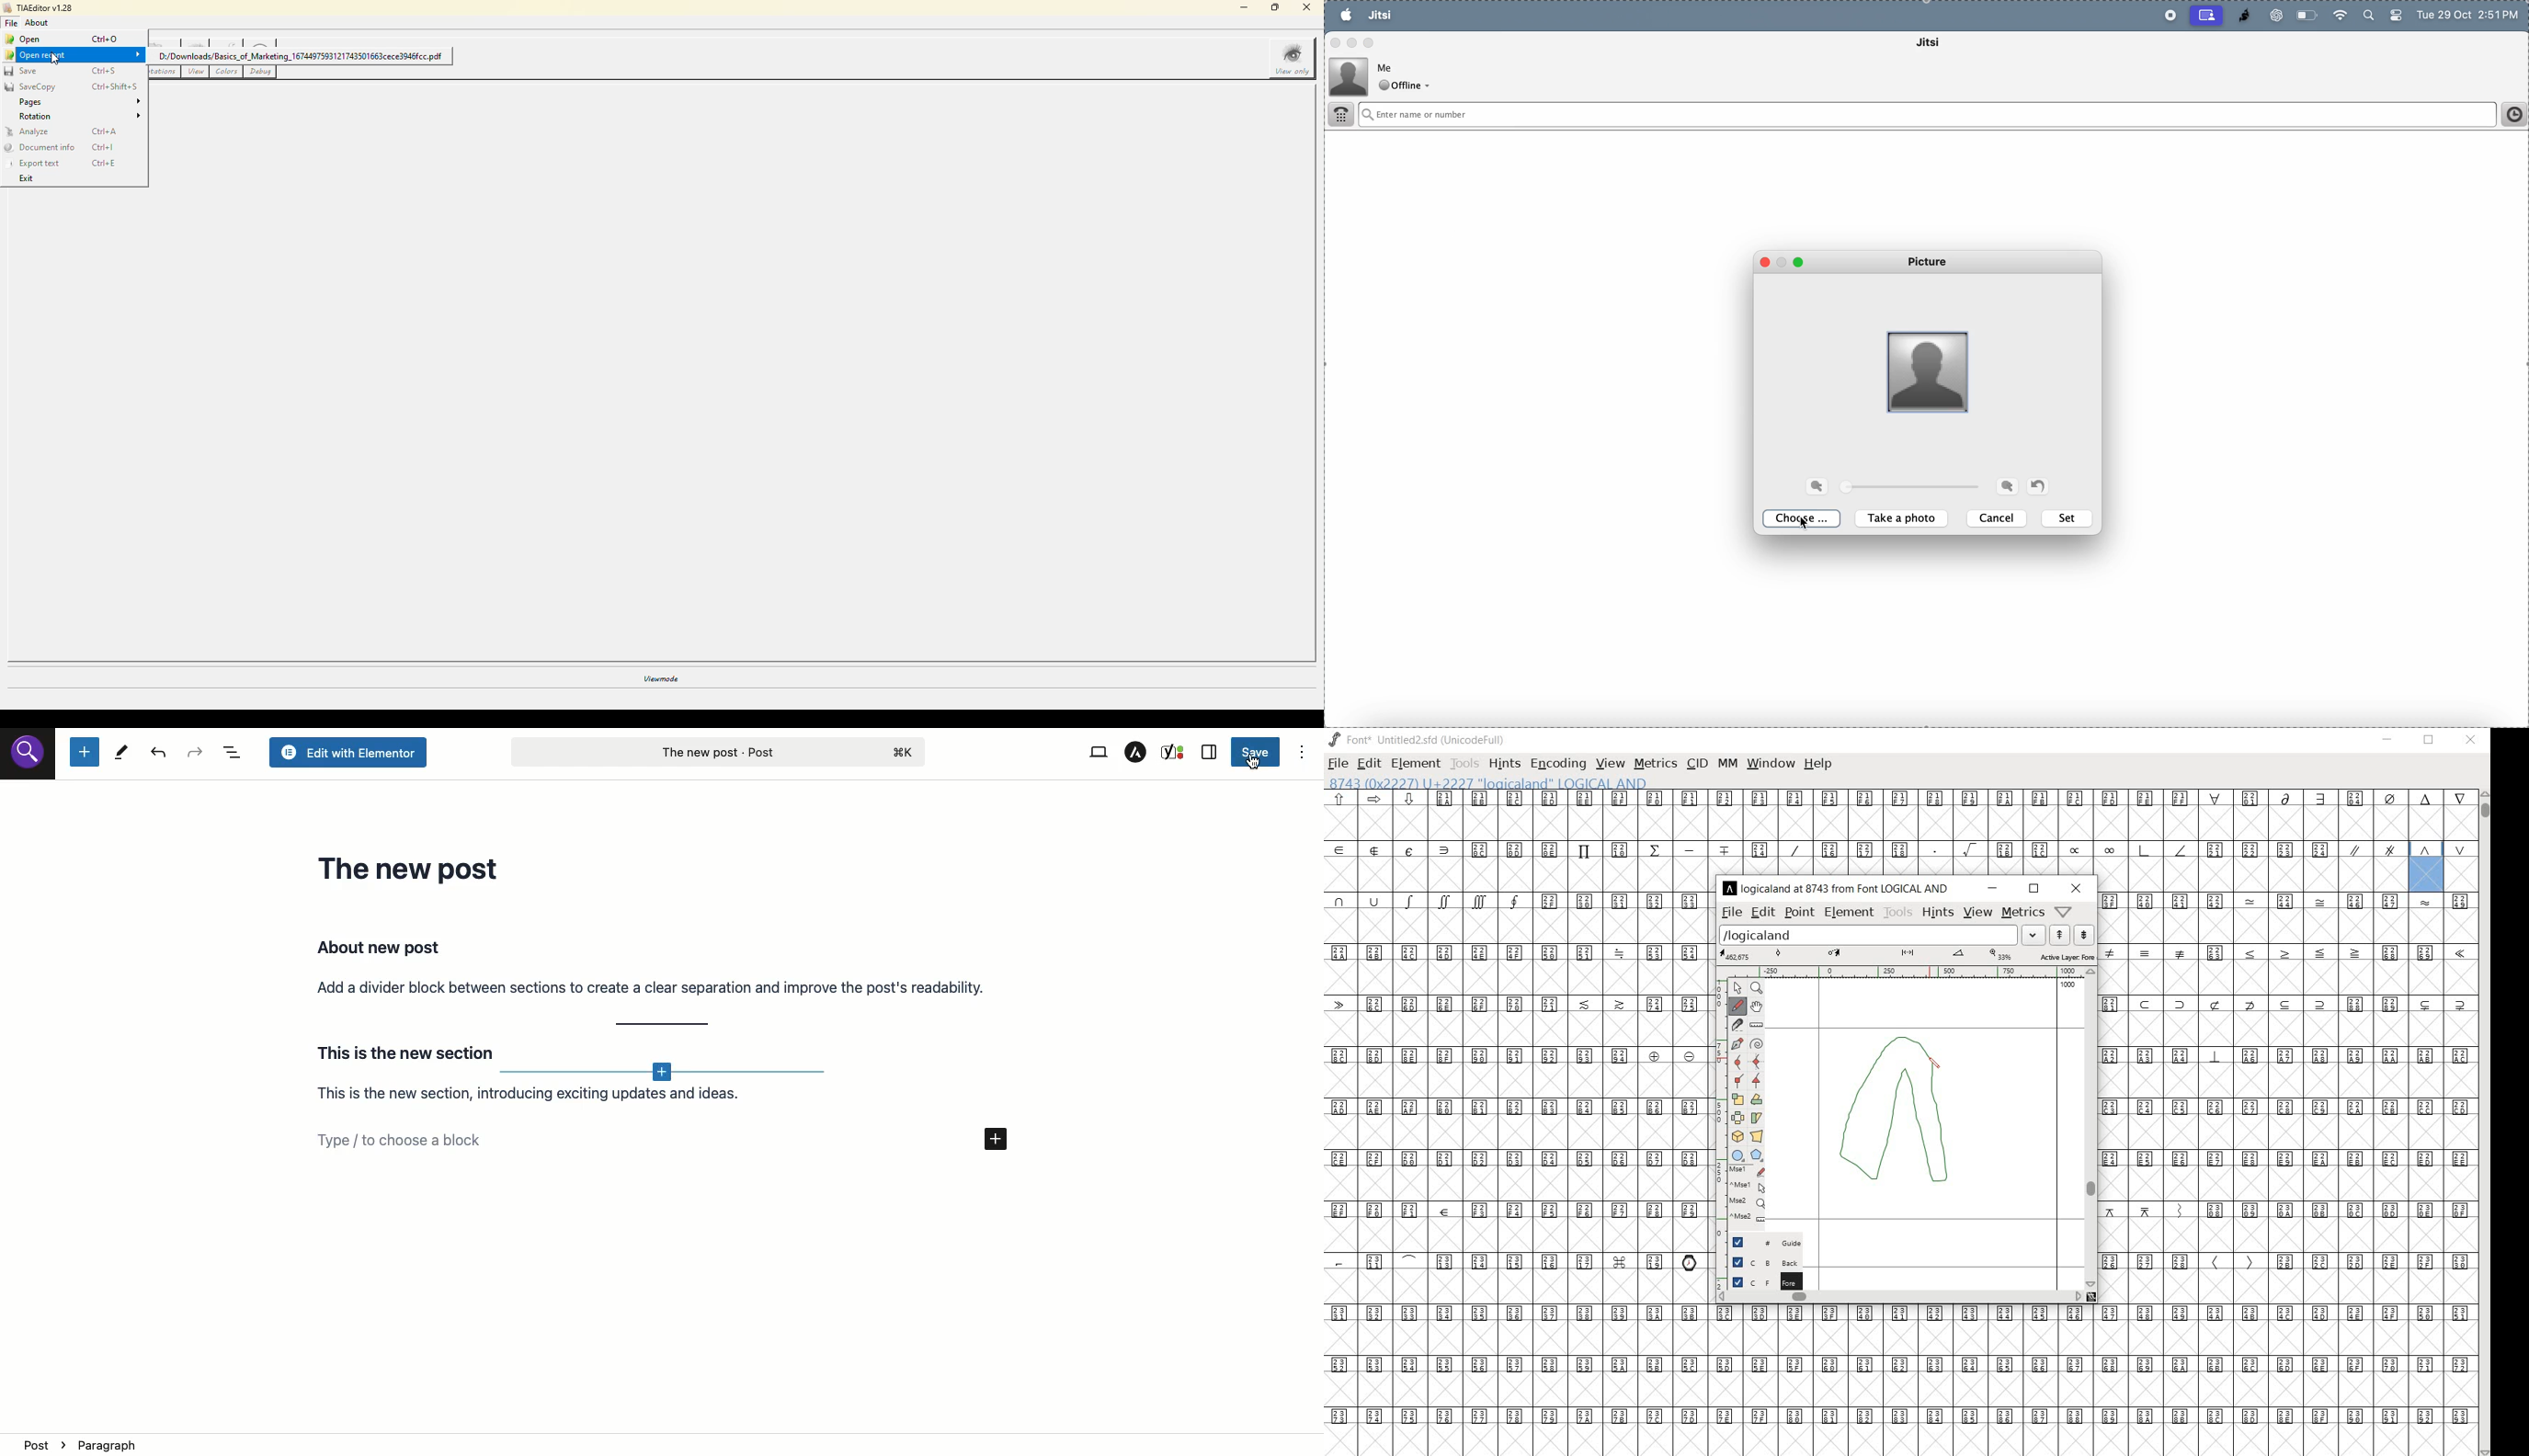 Image resolution: width=2548 pixels, height=1456 pixels. What do you see at coordinates (1756, 1025) in the screenshot?
I see `measure a distance, angle between points` at bounding box center [1756, 1025].